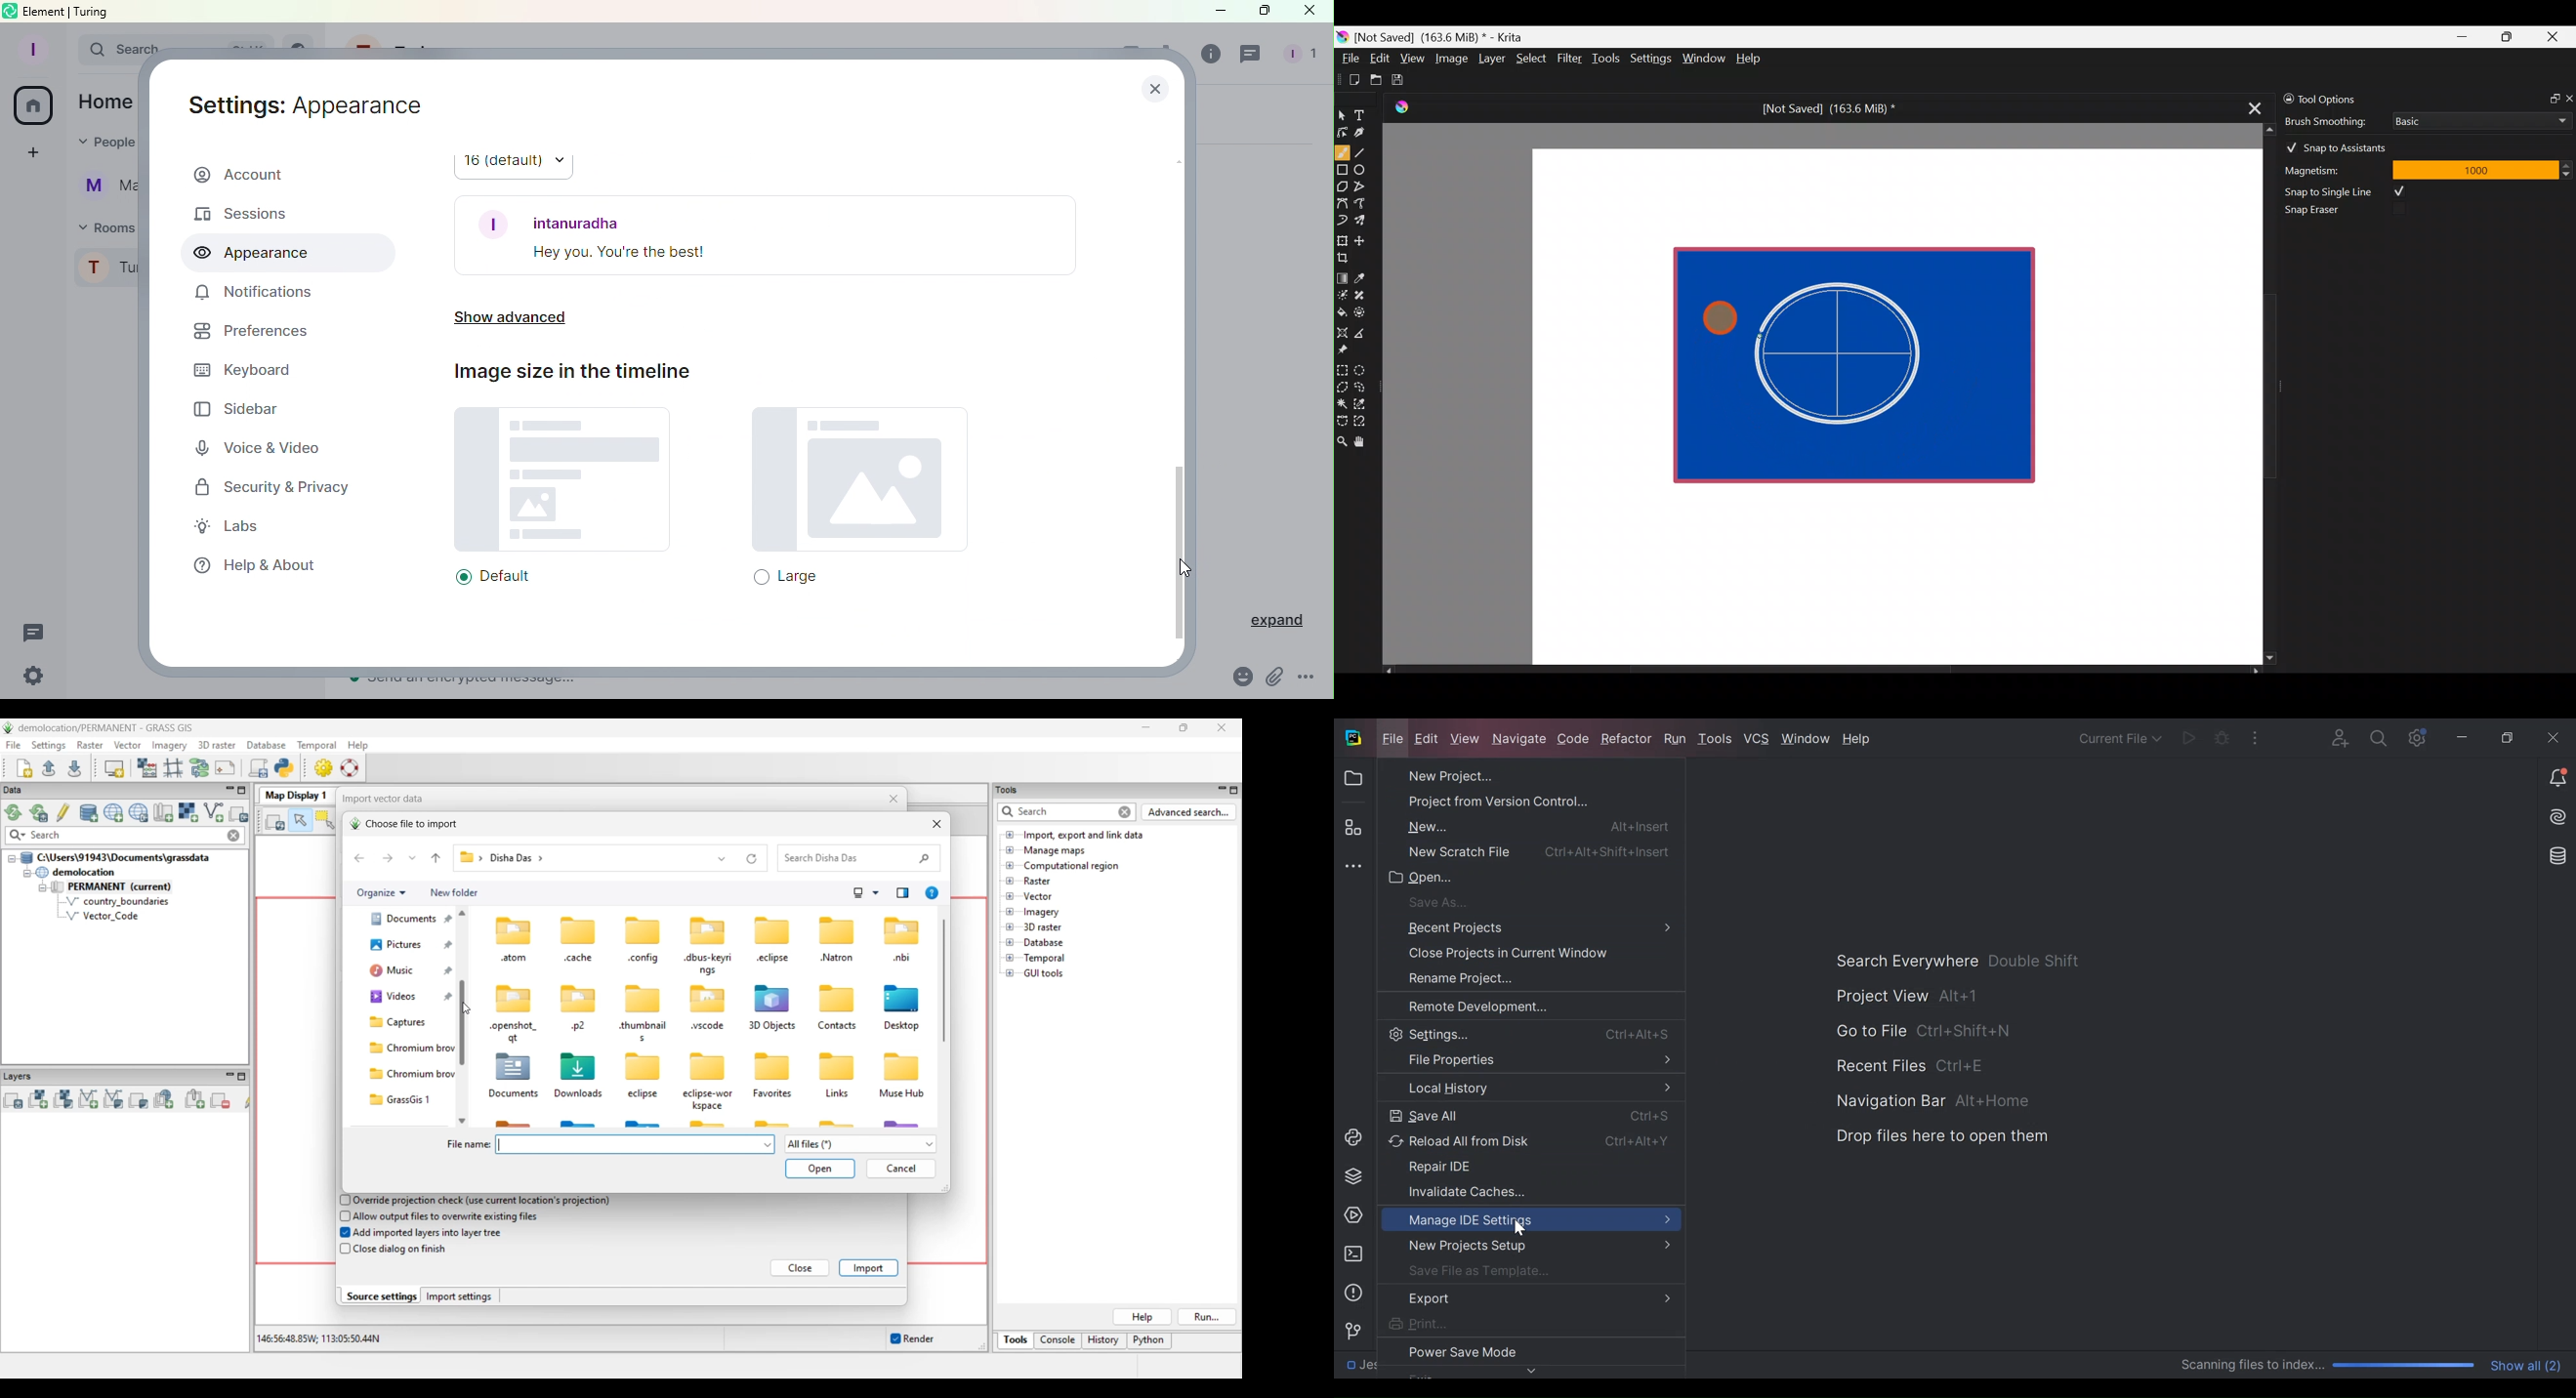  What do you see at coordinates (2550, 735) in the screenshot?
I see `Close` at bounding box center [2550, 735].